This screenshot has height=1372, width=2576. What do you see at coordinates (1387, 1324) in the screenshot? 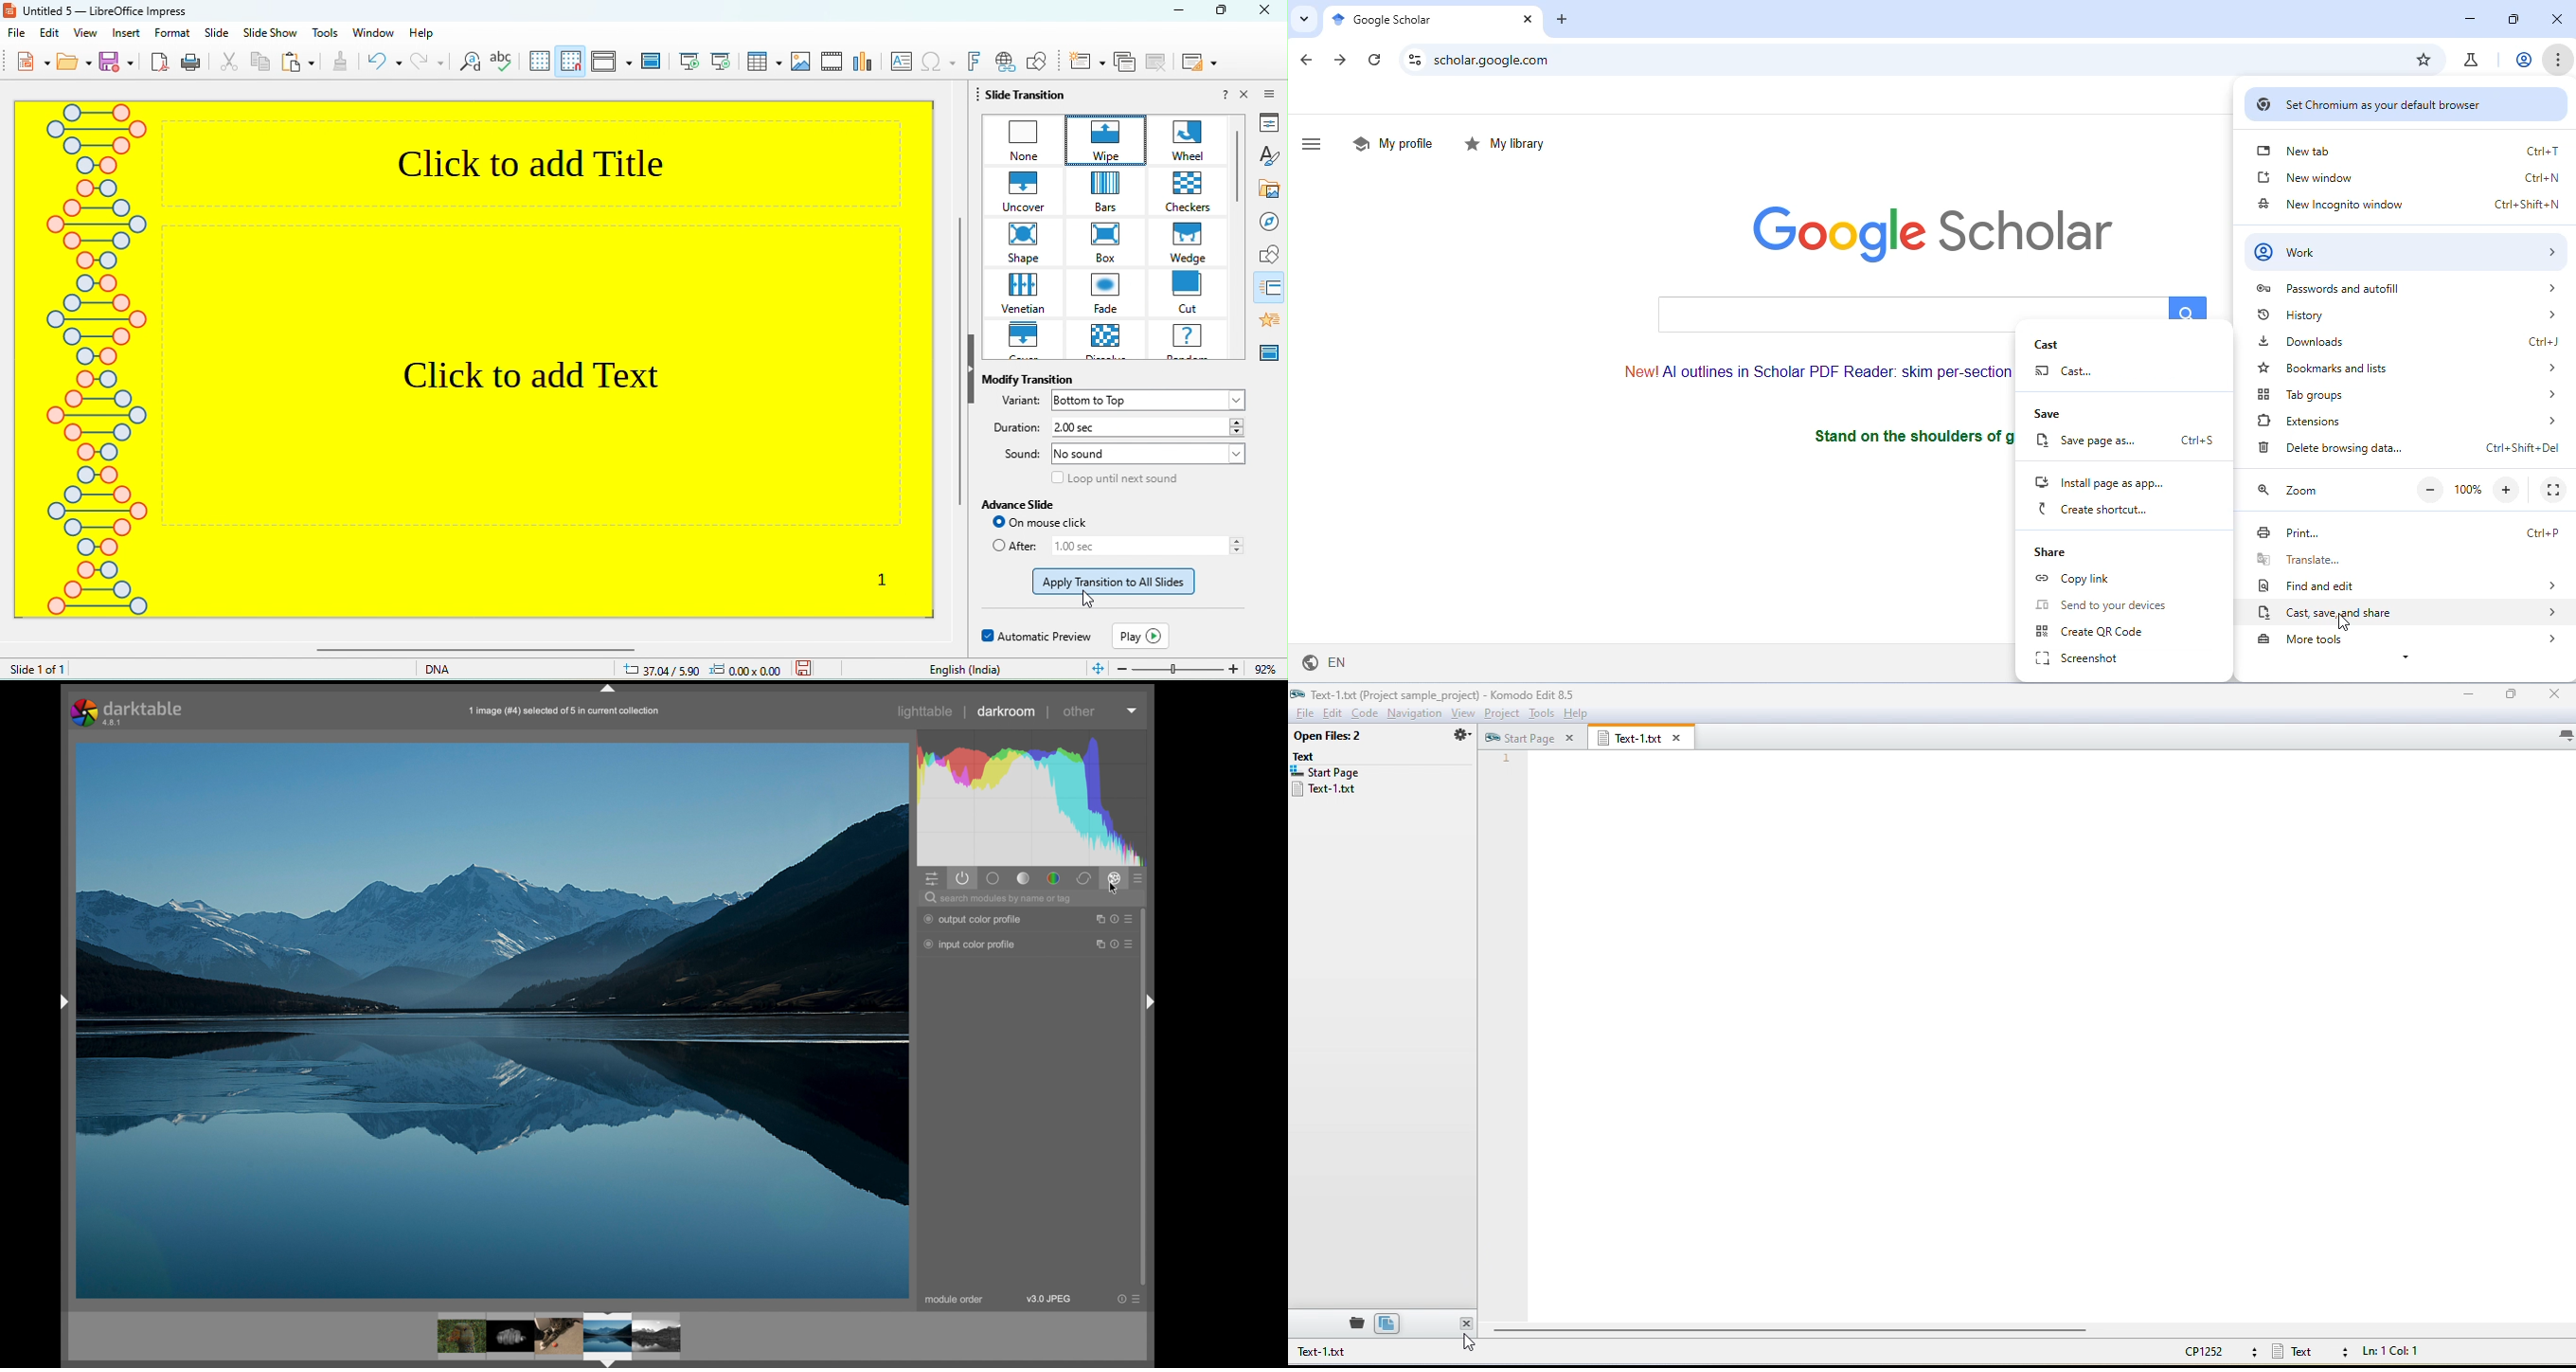
I see `open file` at bounding box center [1387, 1324].